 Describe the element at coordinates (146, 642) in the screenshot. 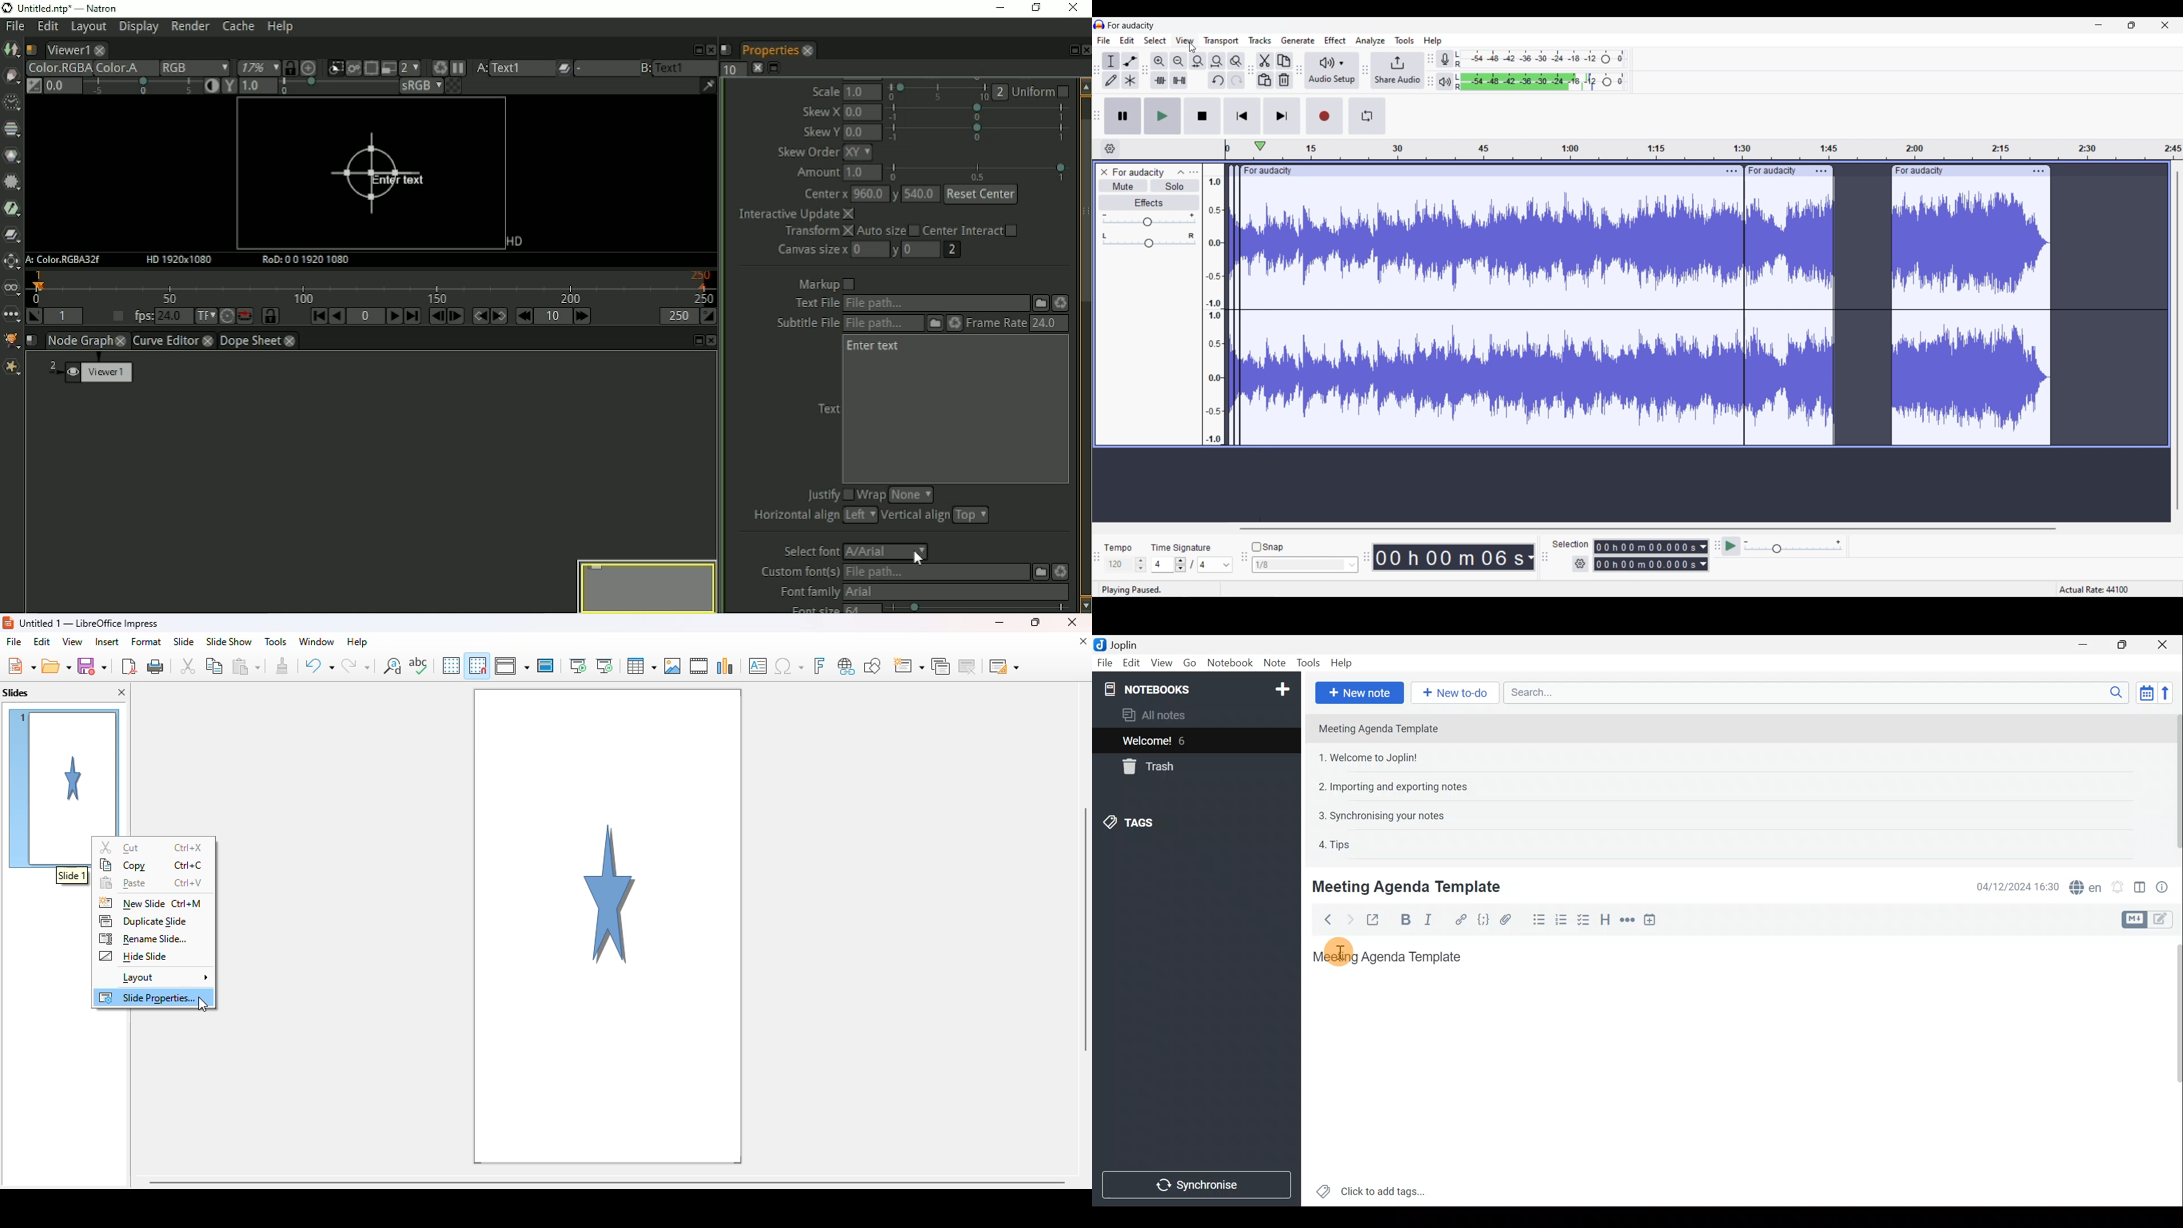

I see `format` at that location.